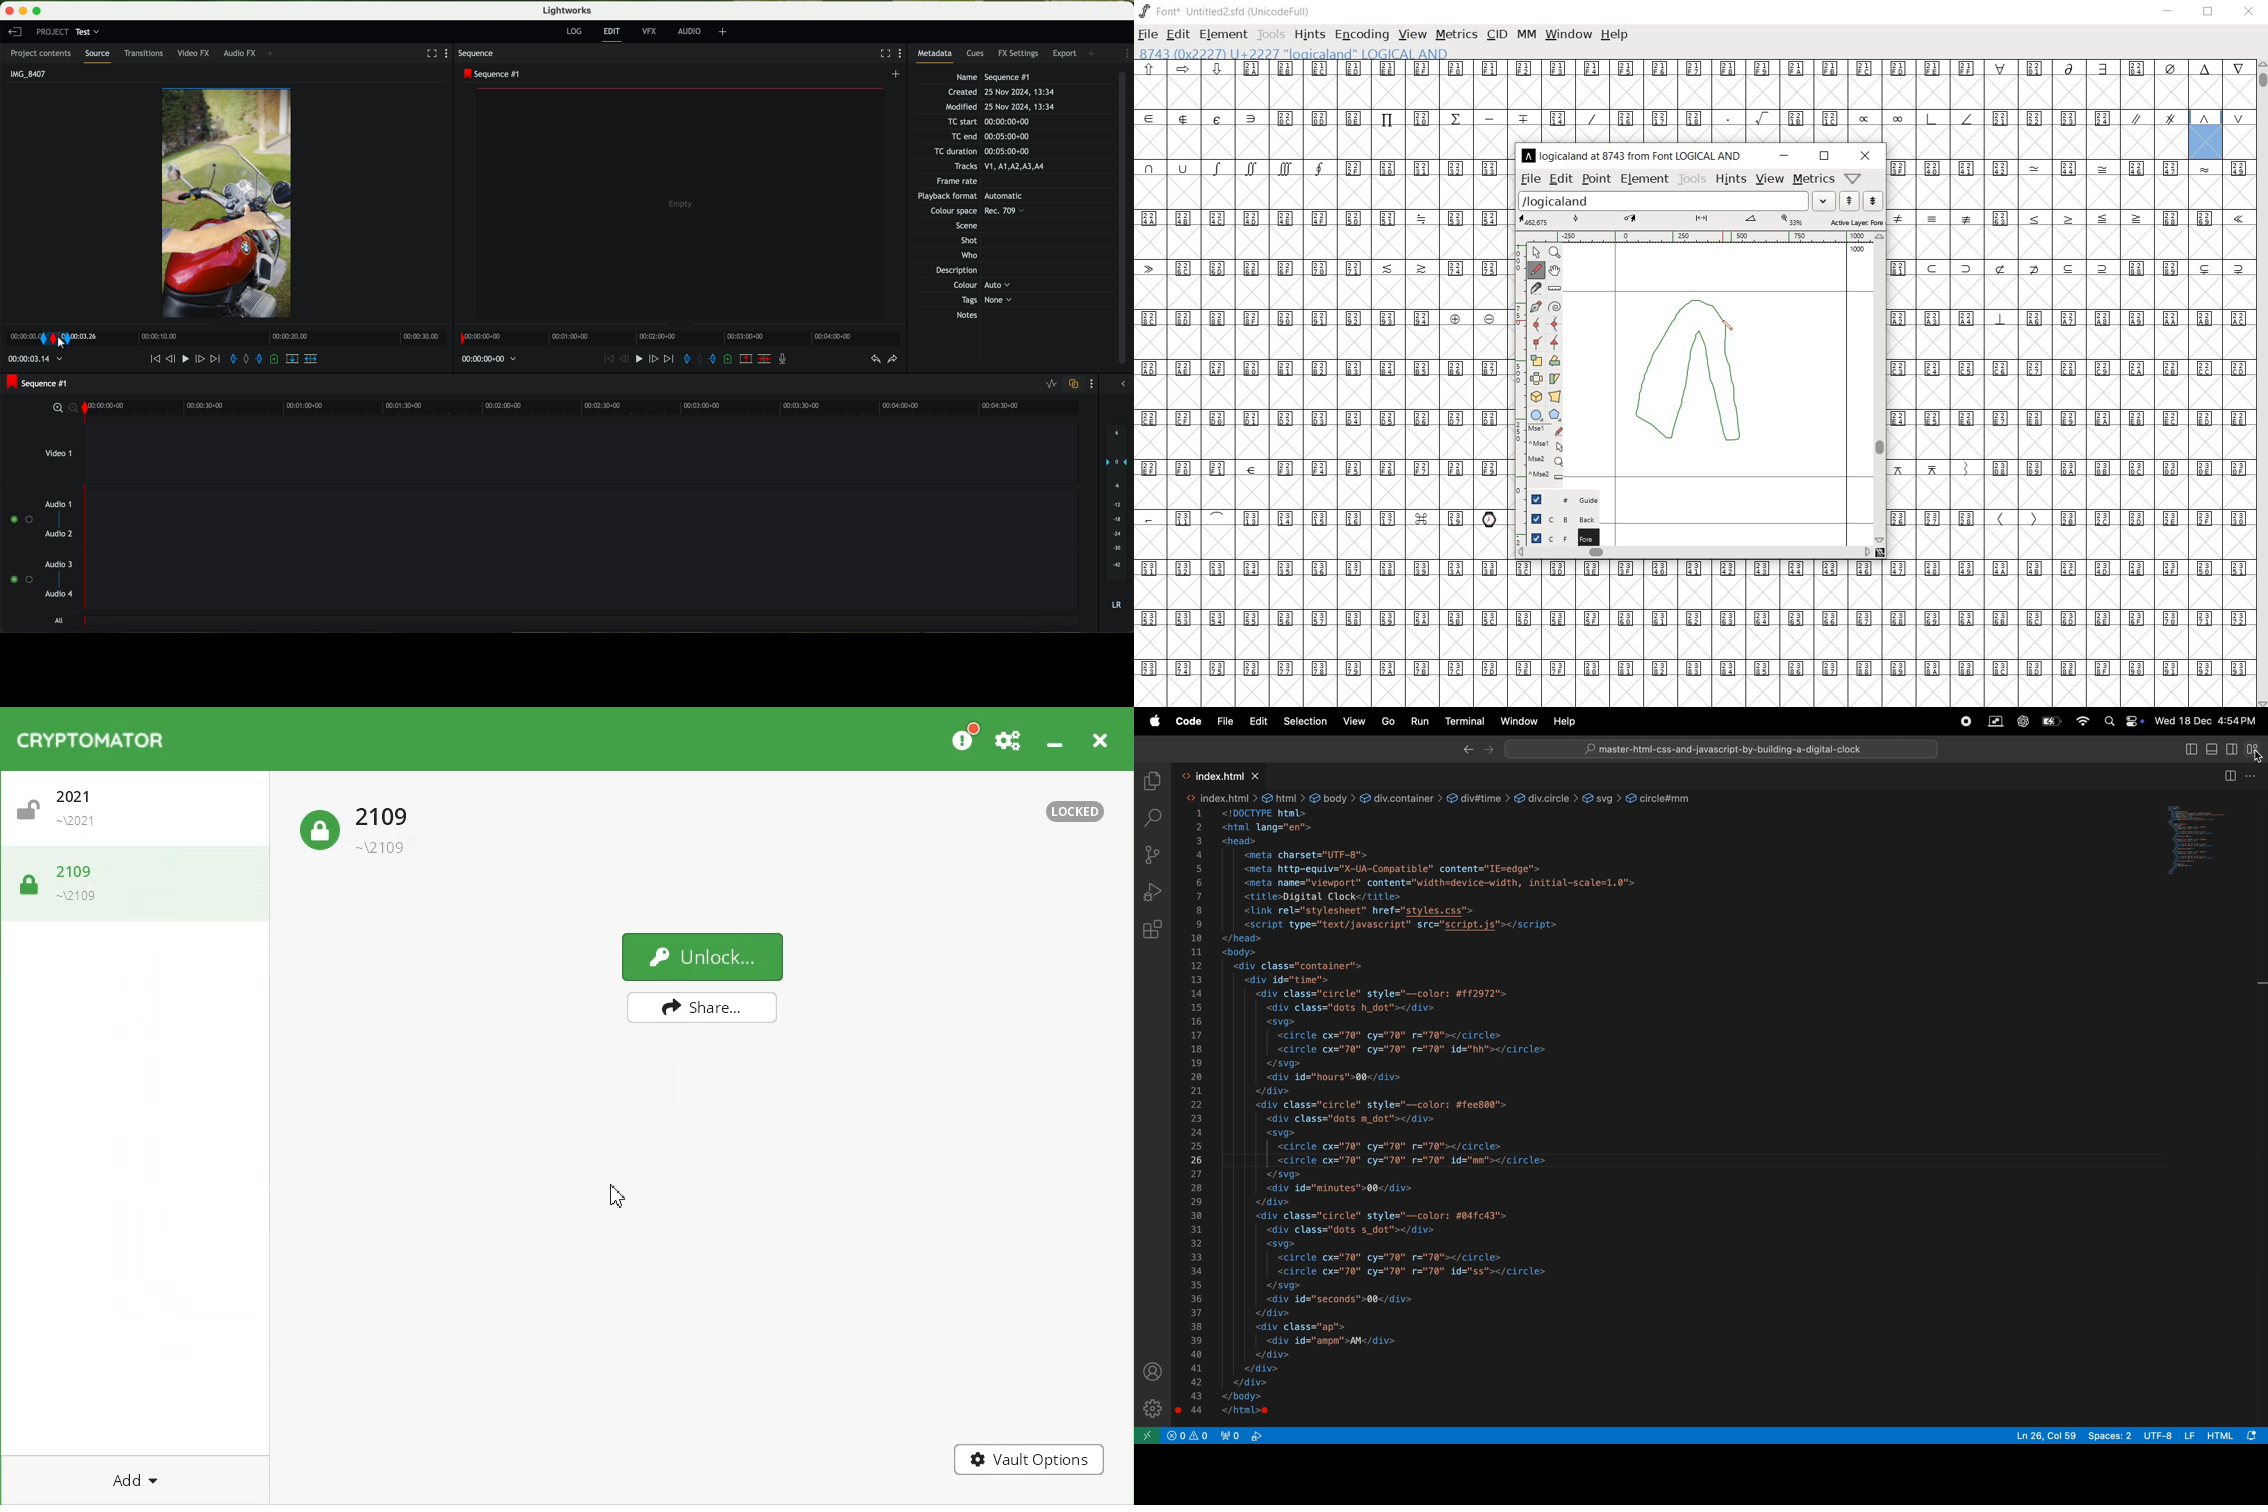  I want to click on sequence #1, so click(38, 383).